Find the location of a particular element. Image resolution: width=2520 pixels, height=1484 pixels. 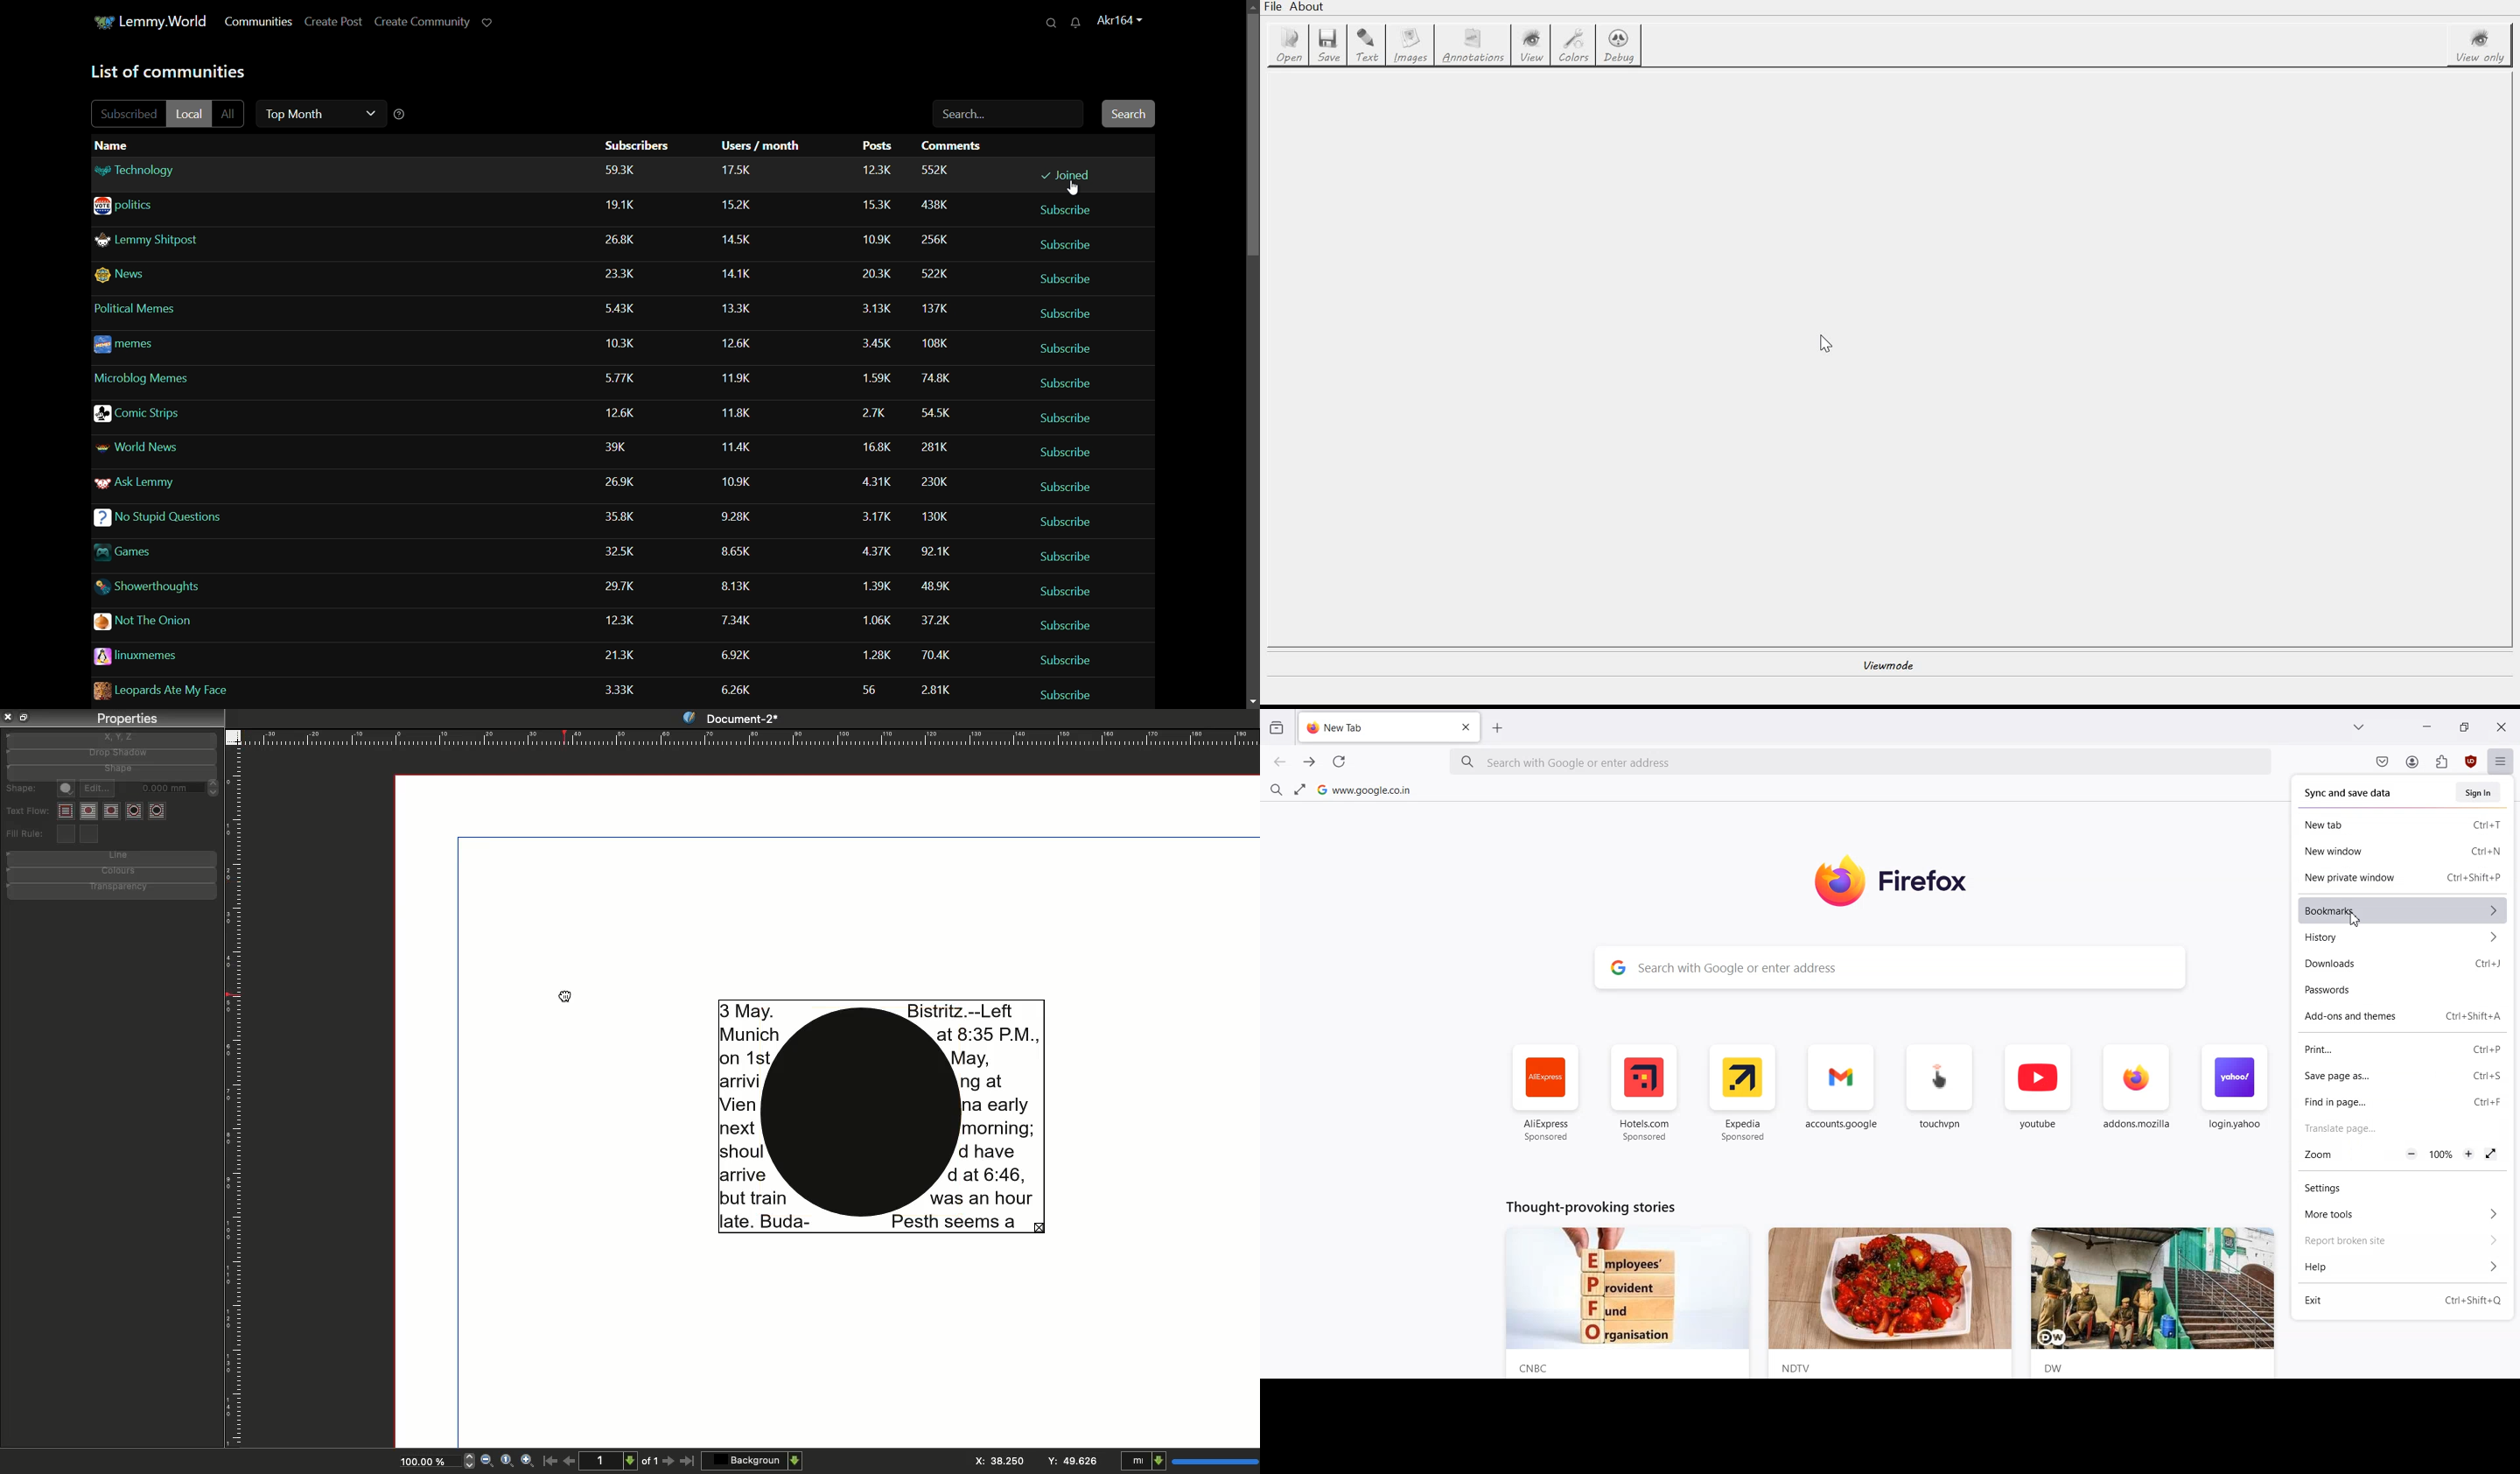

communities name is located at coordinates (299, 169).